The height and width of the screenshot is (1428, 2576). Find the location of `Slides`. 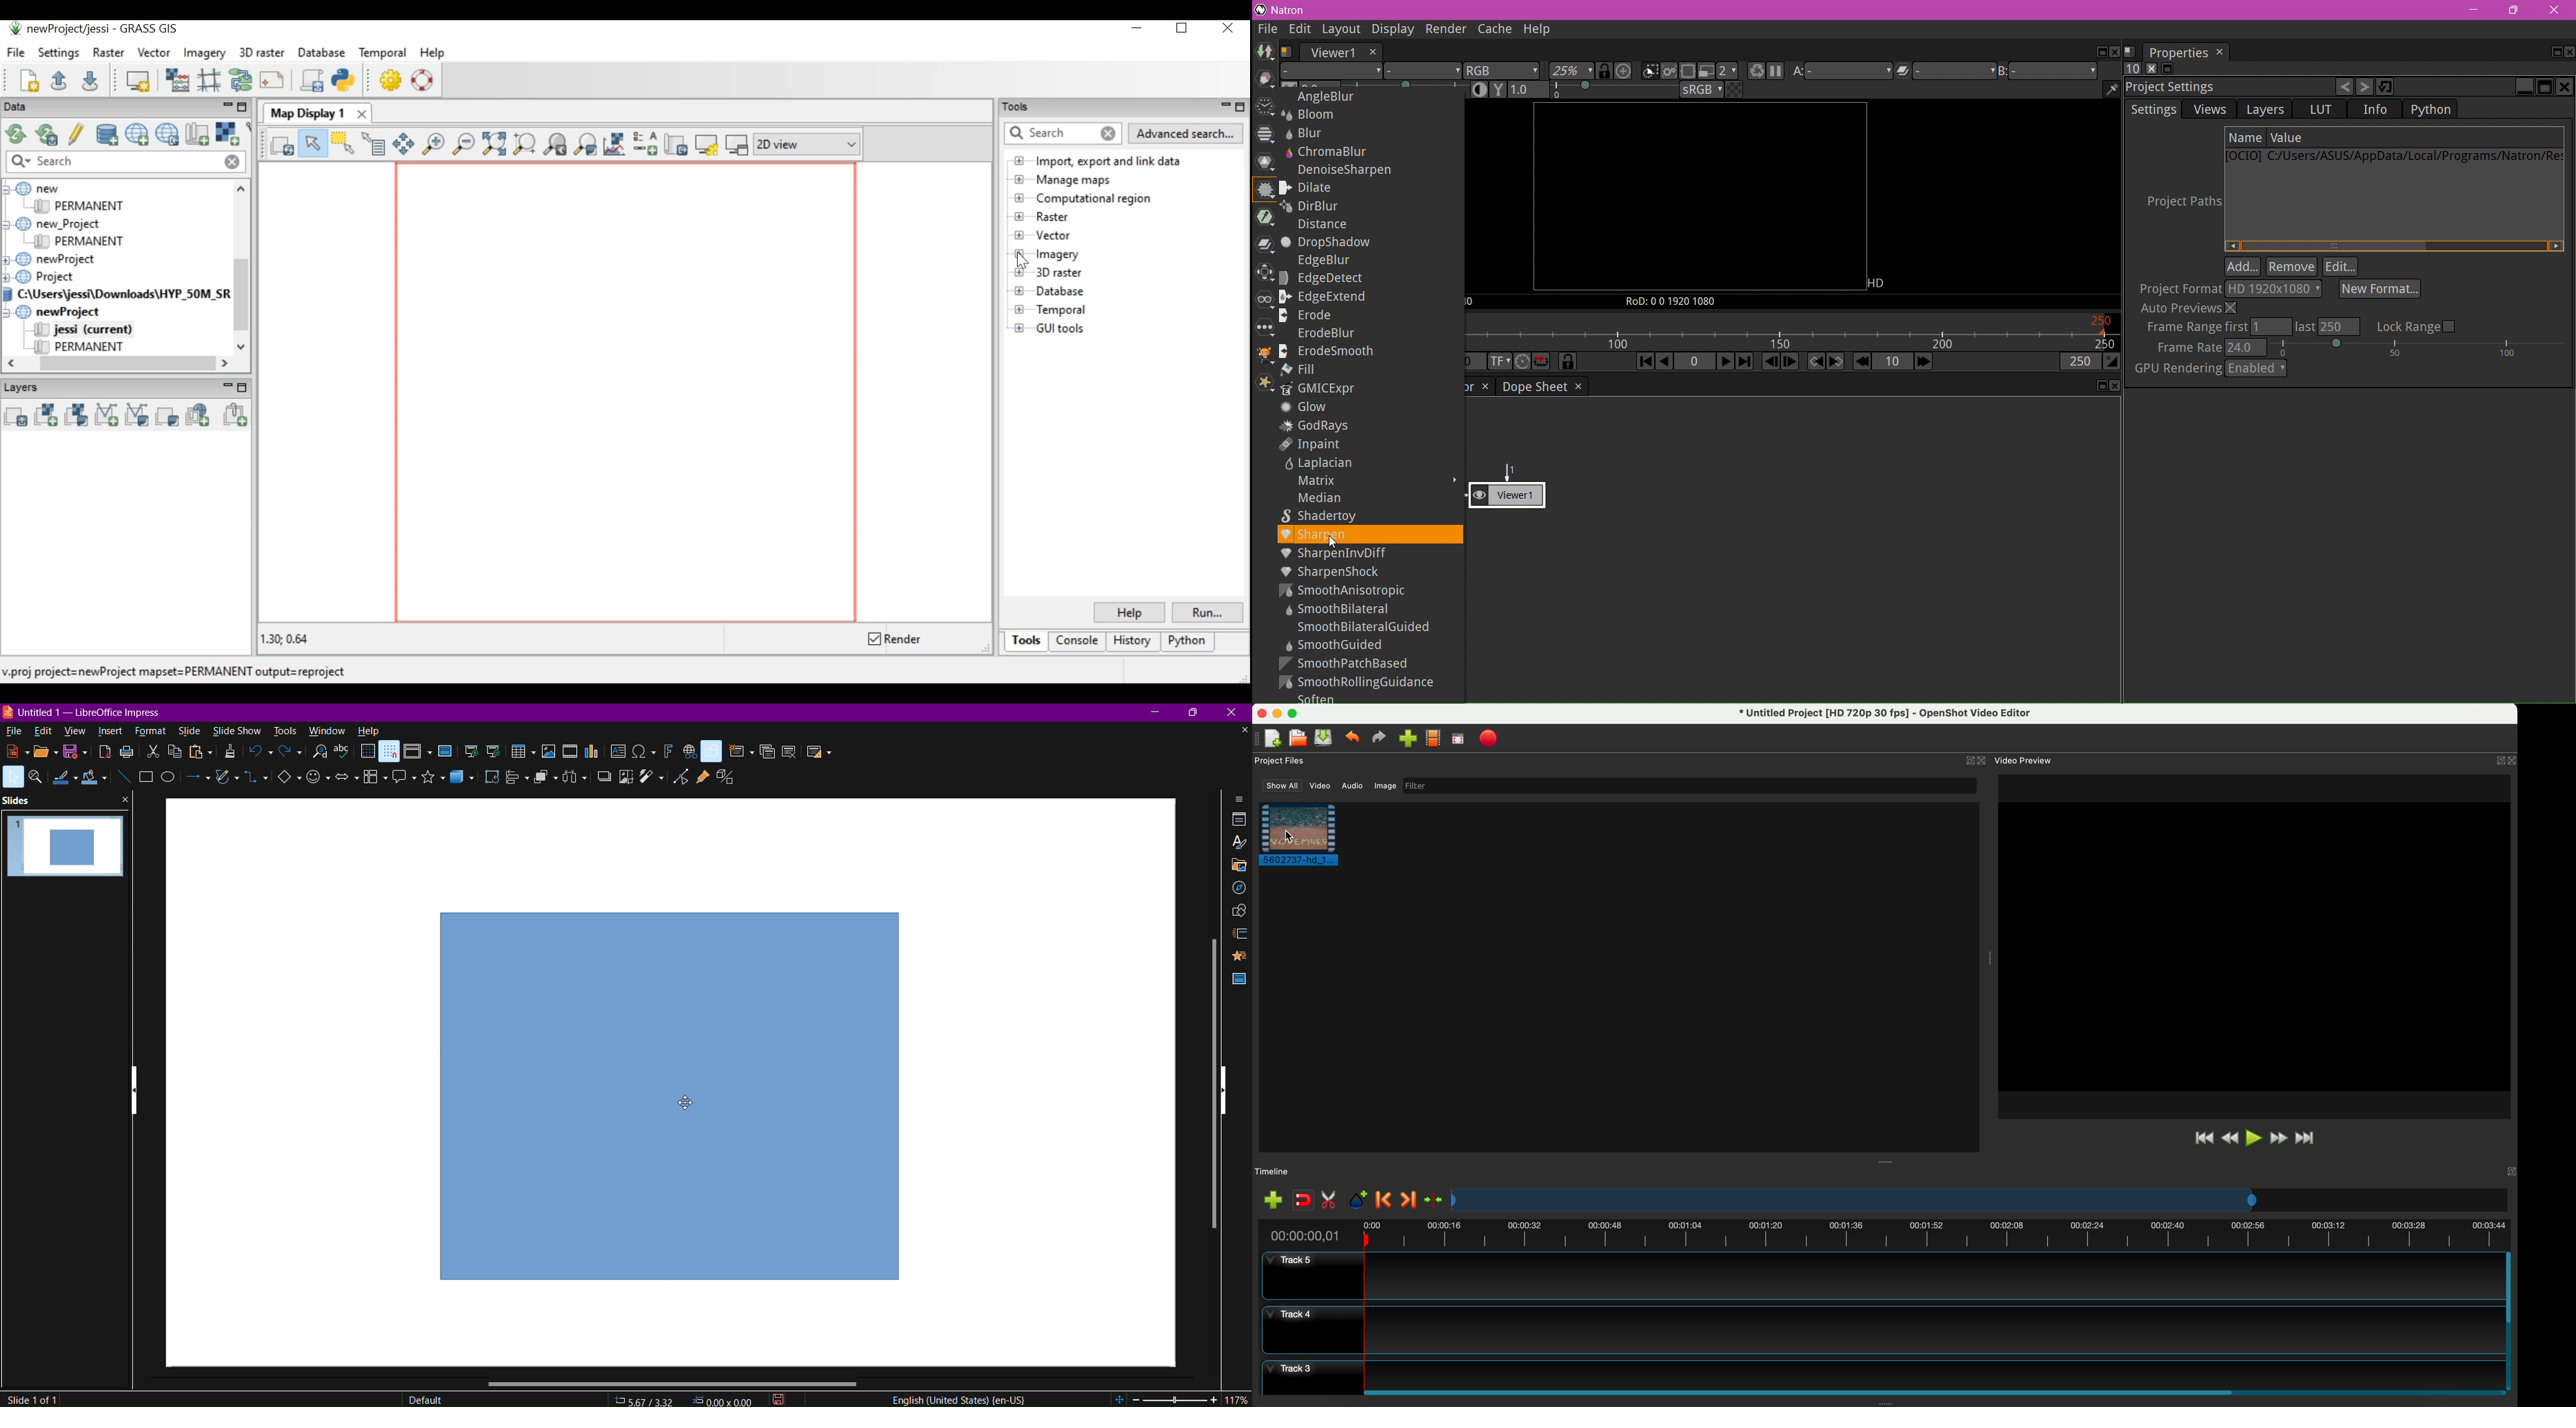

Slides is located at coordinates (17, 801).